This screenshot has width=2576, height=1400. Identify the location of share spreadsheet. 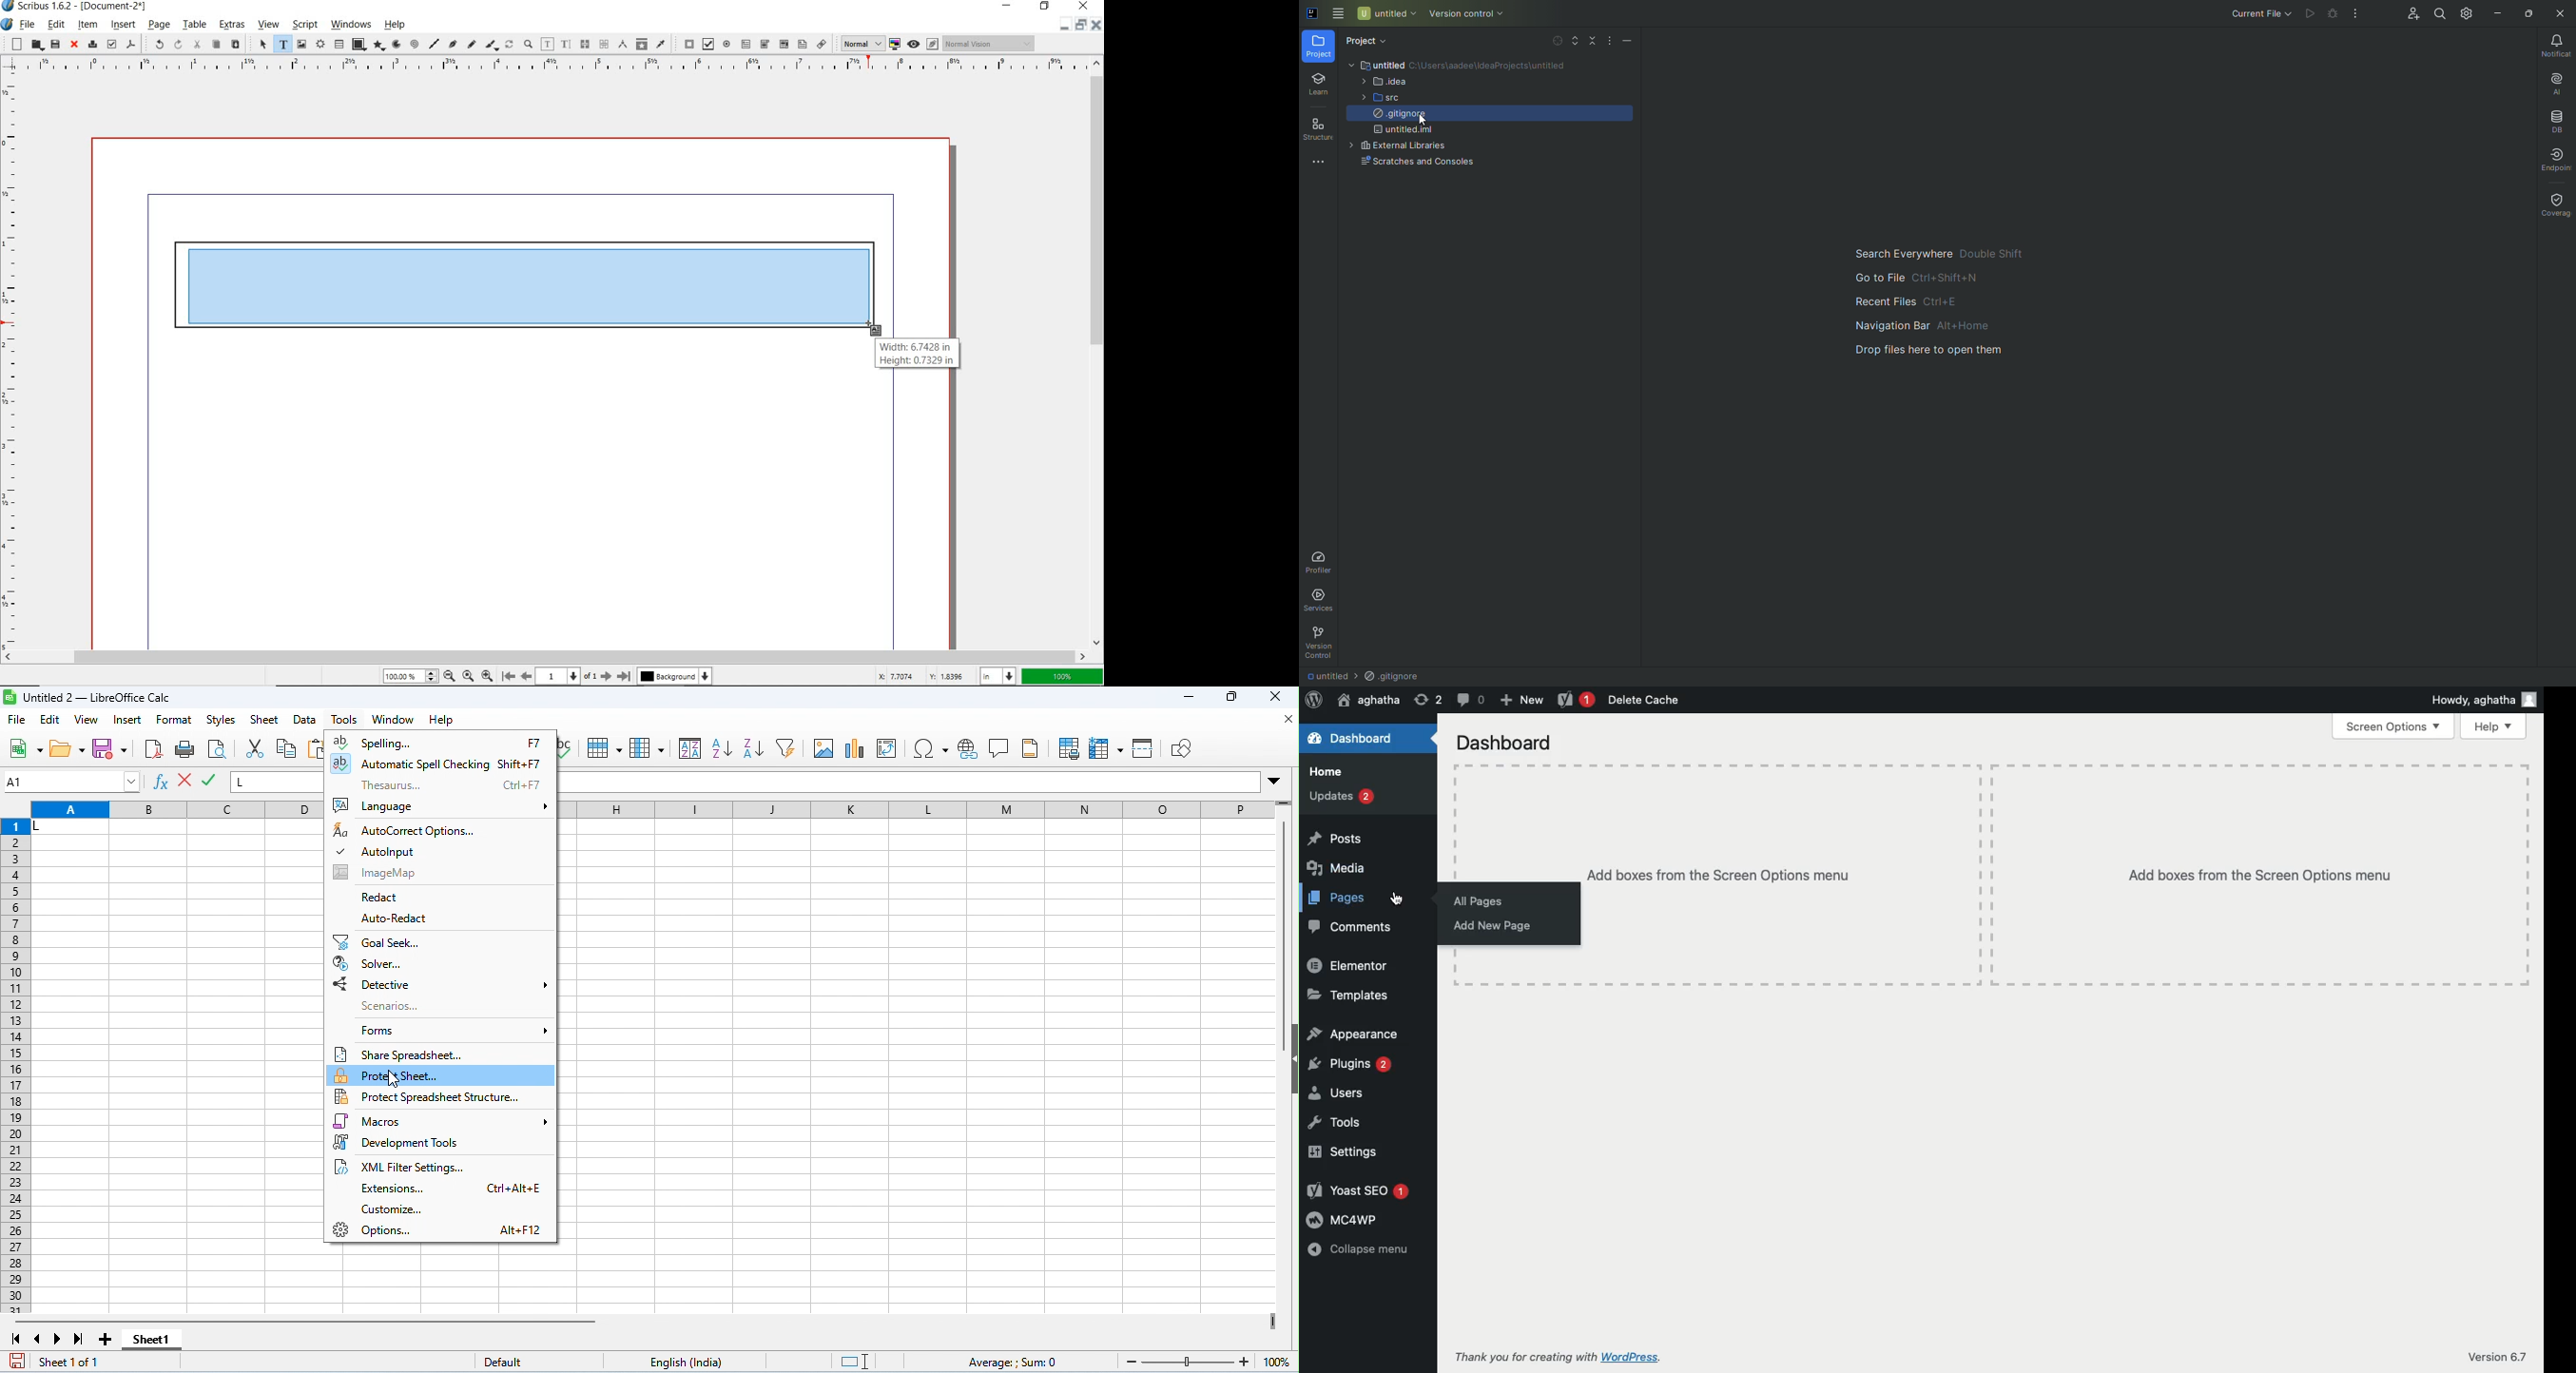
(415, 1054).